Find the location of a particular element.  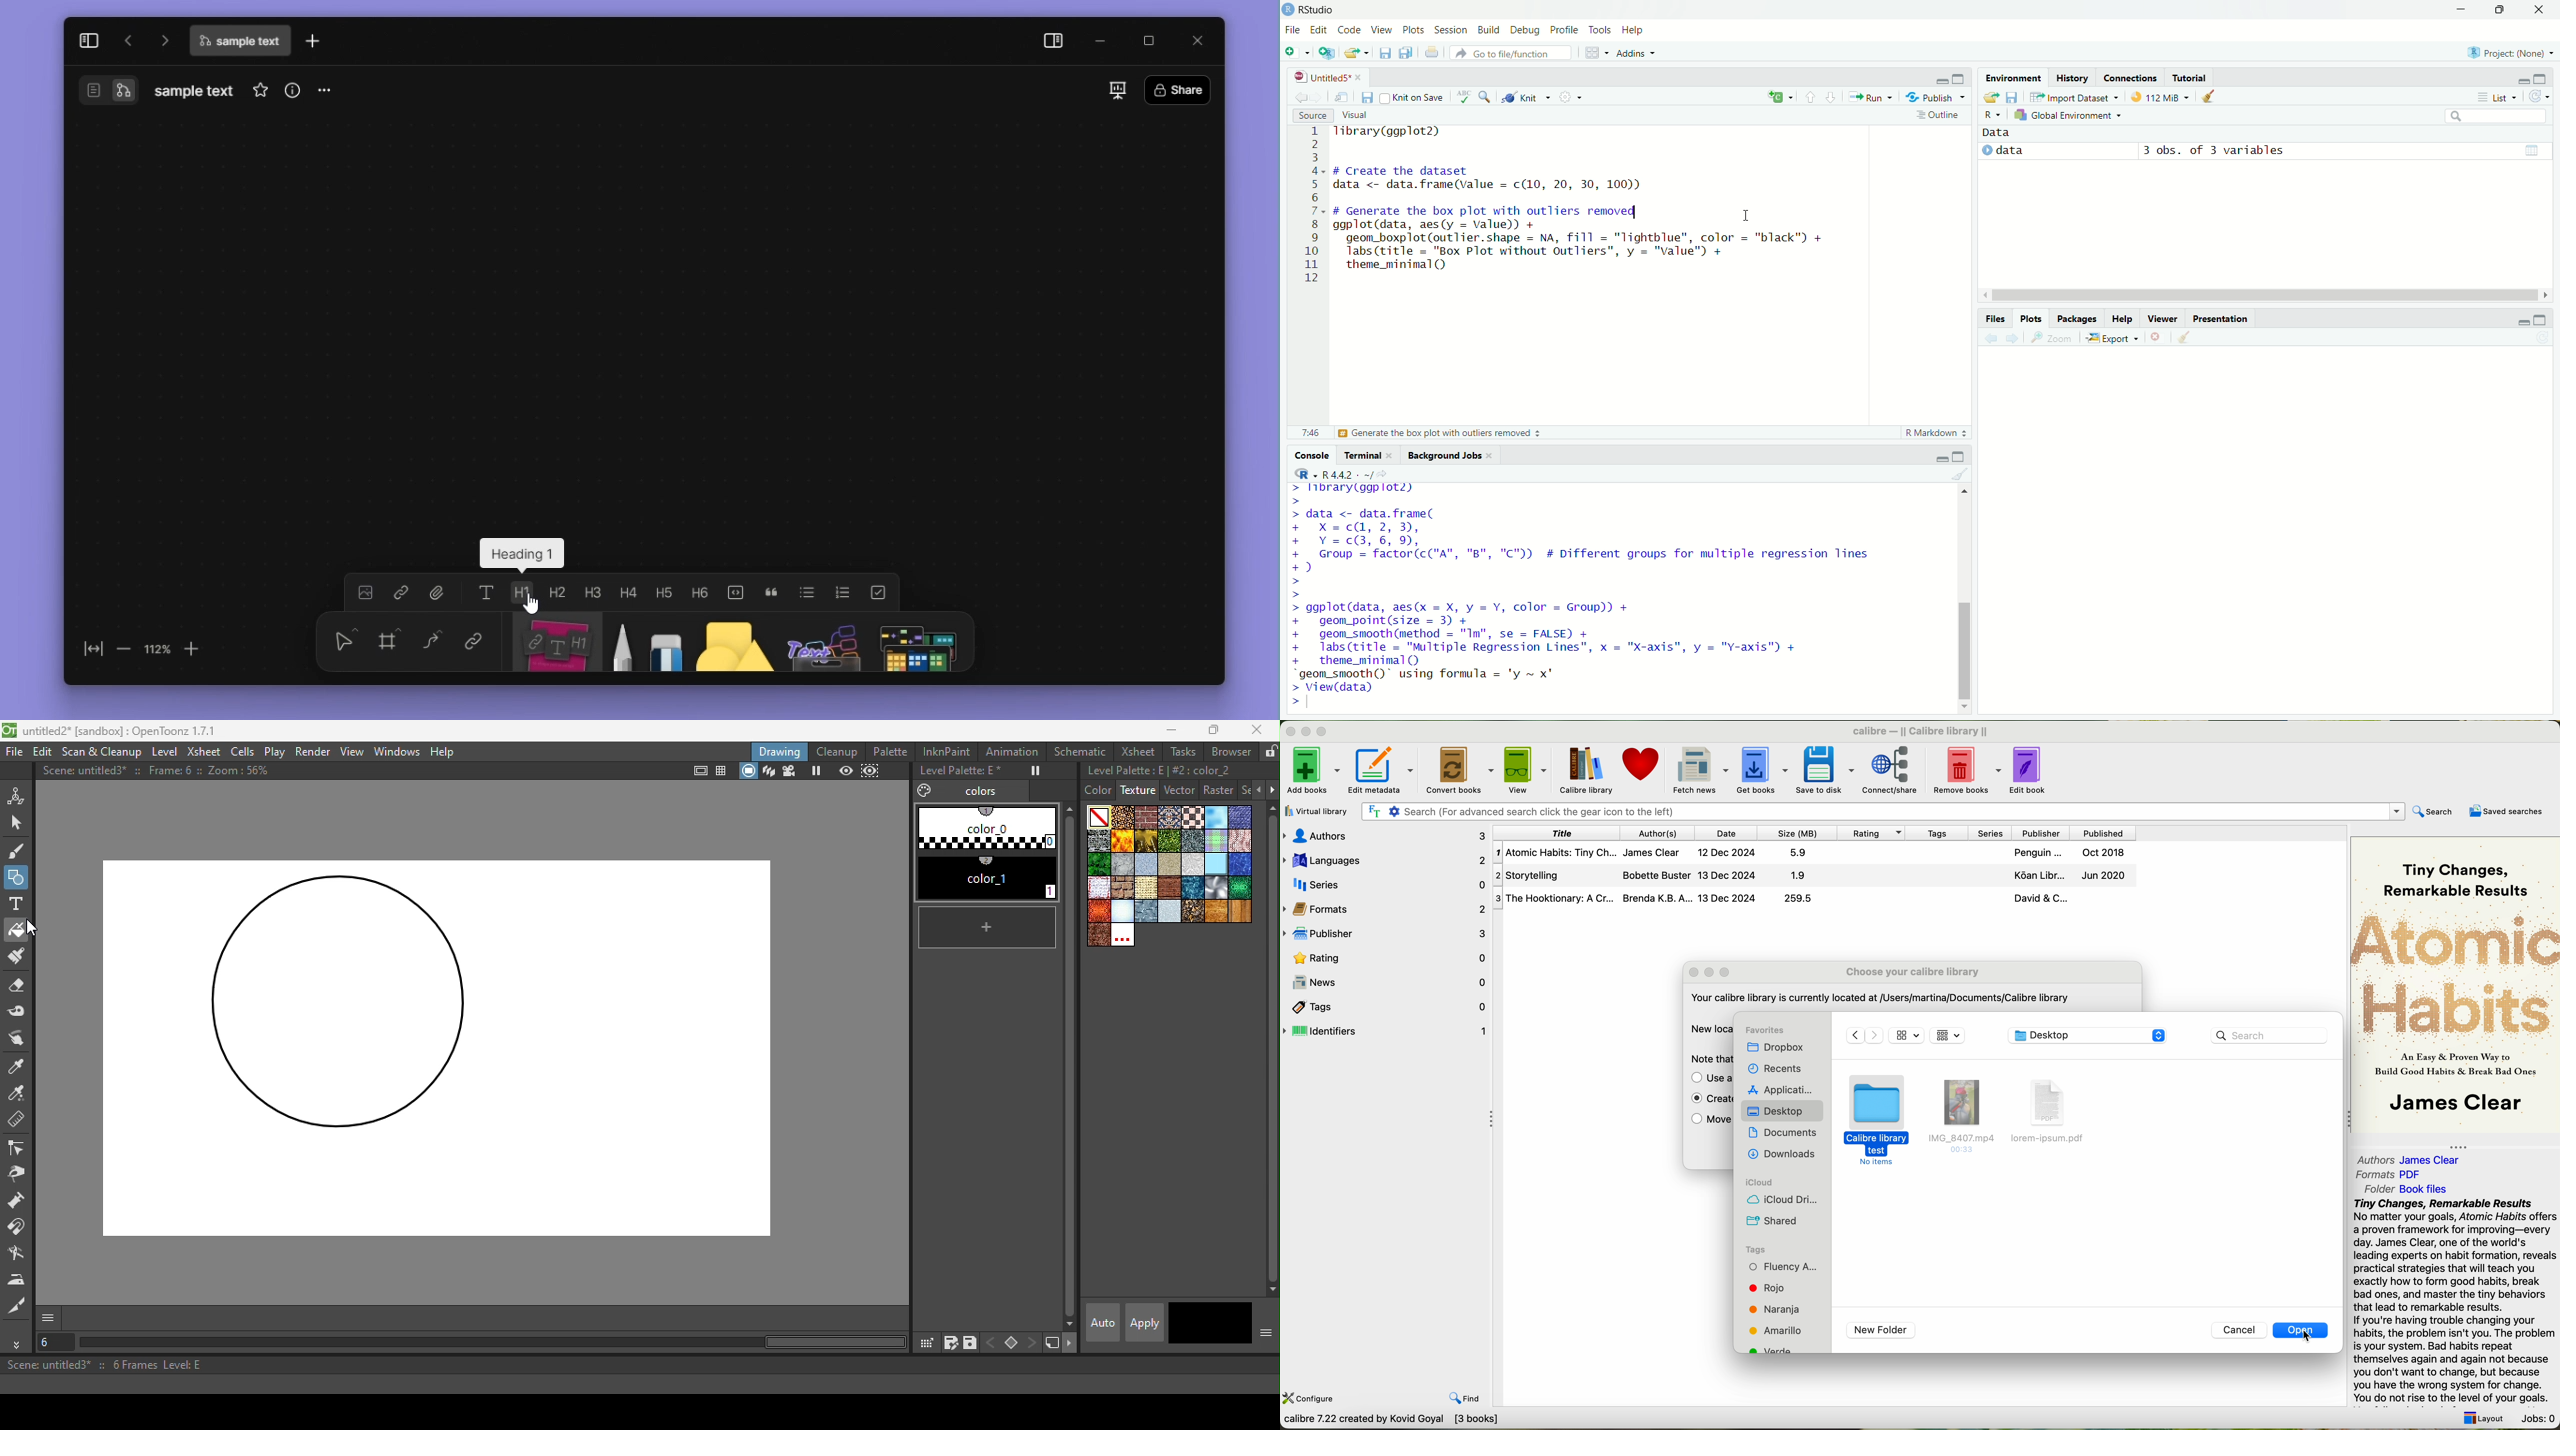

abc is located at coordinates (1460, 95).